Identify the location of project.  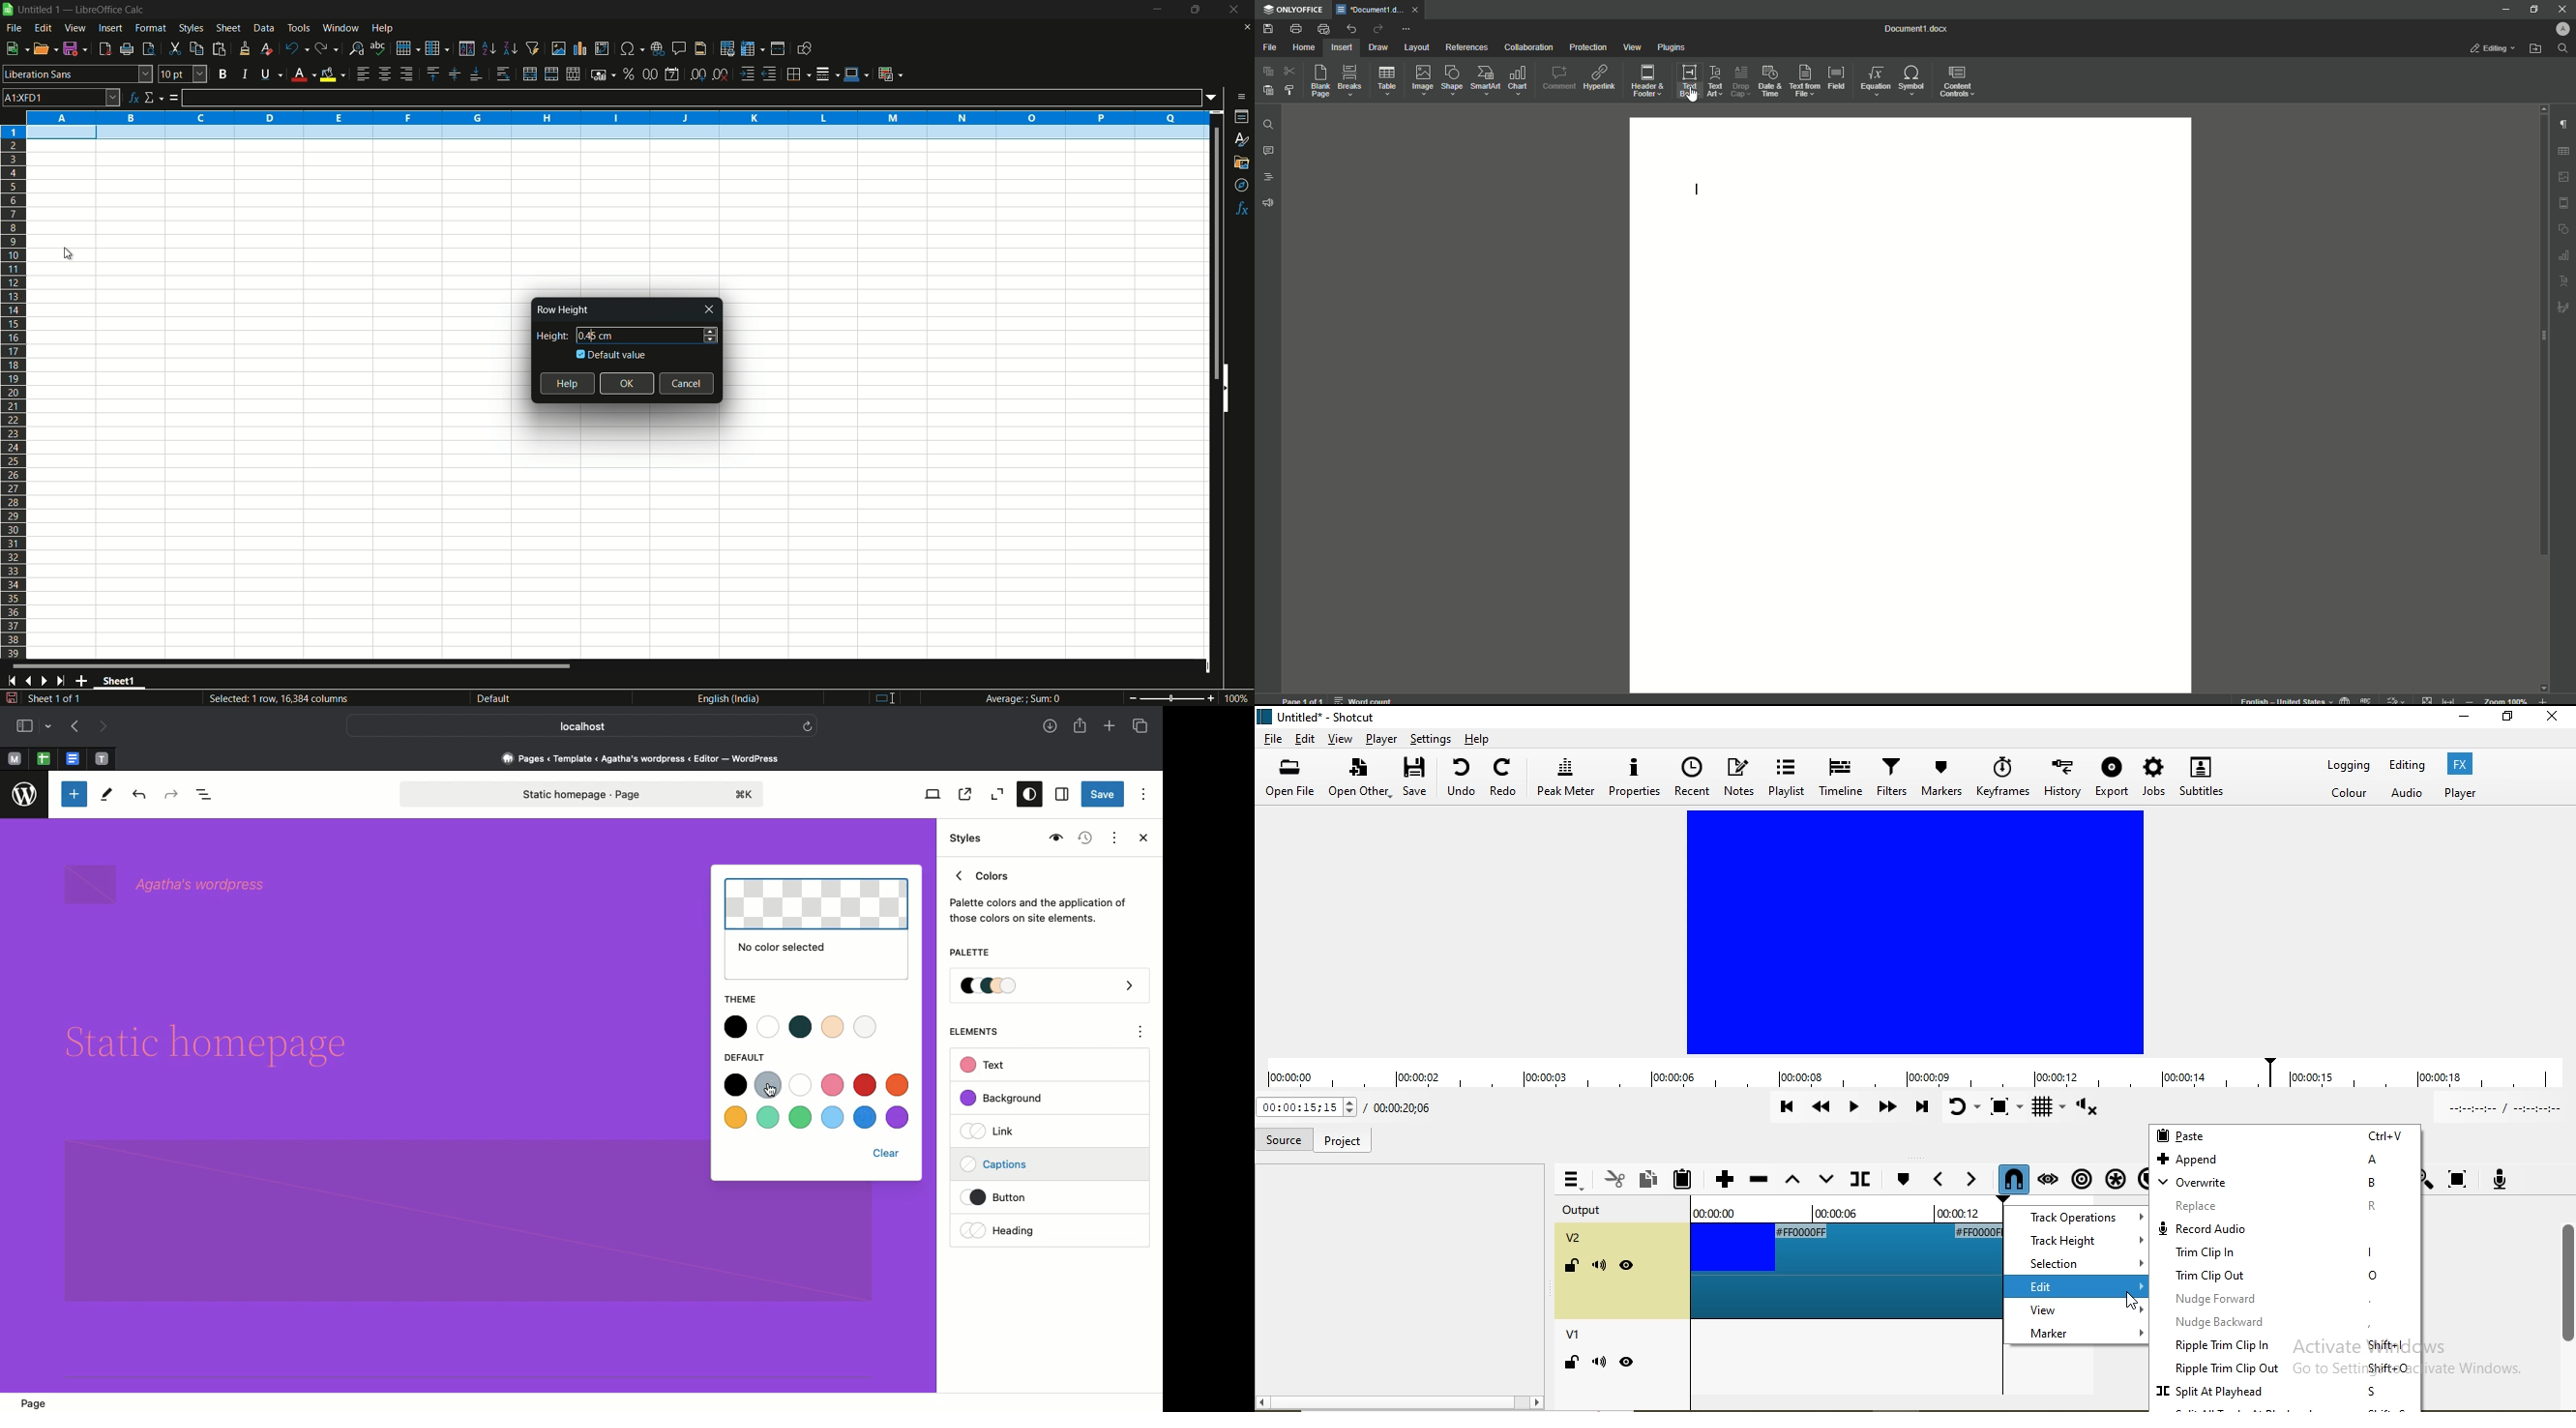
(1341, 1142).